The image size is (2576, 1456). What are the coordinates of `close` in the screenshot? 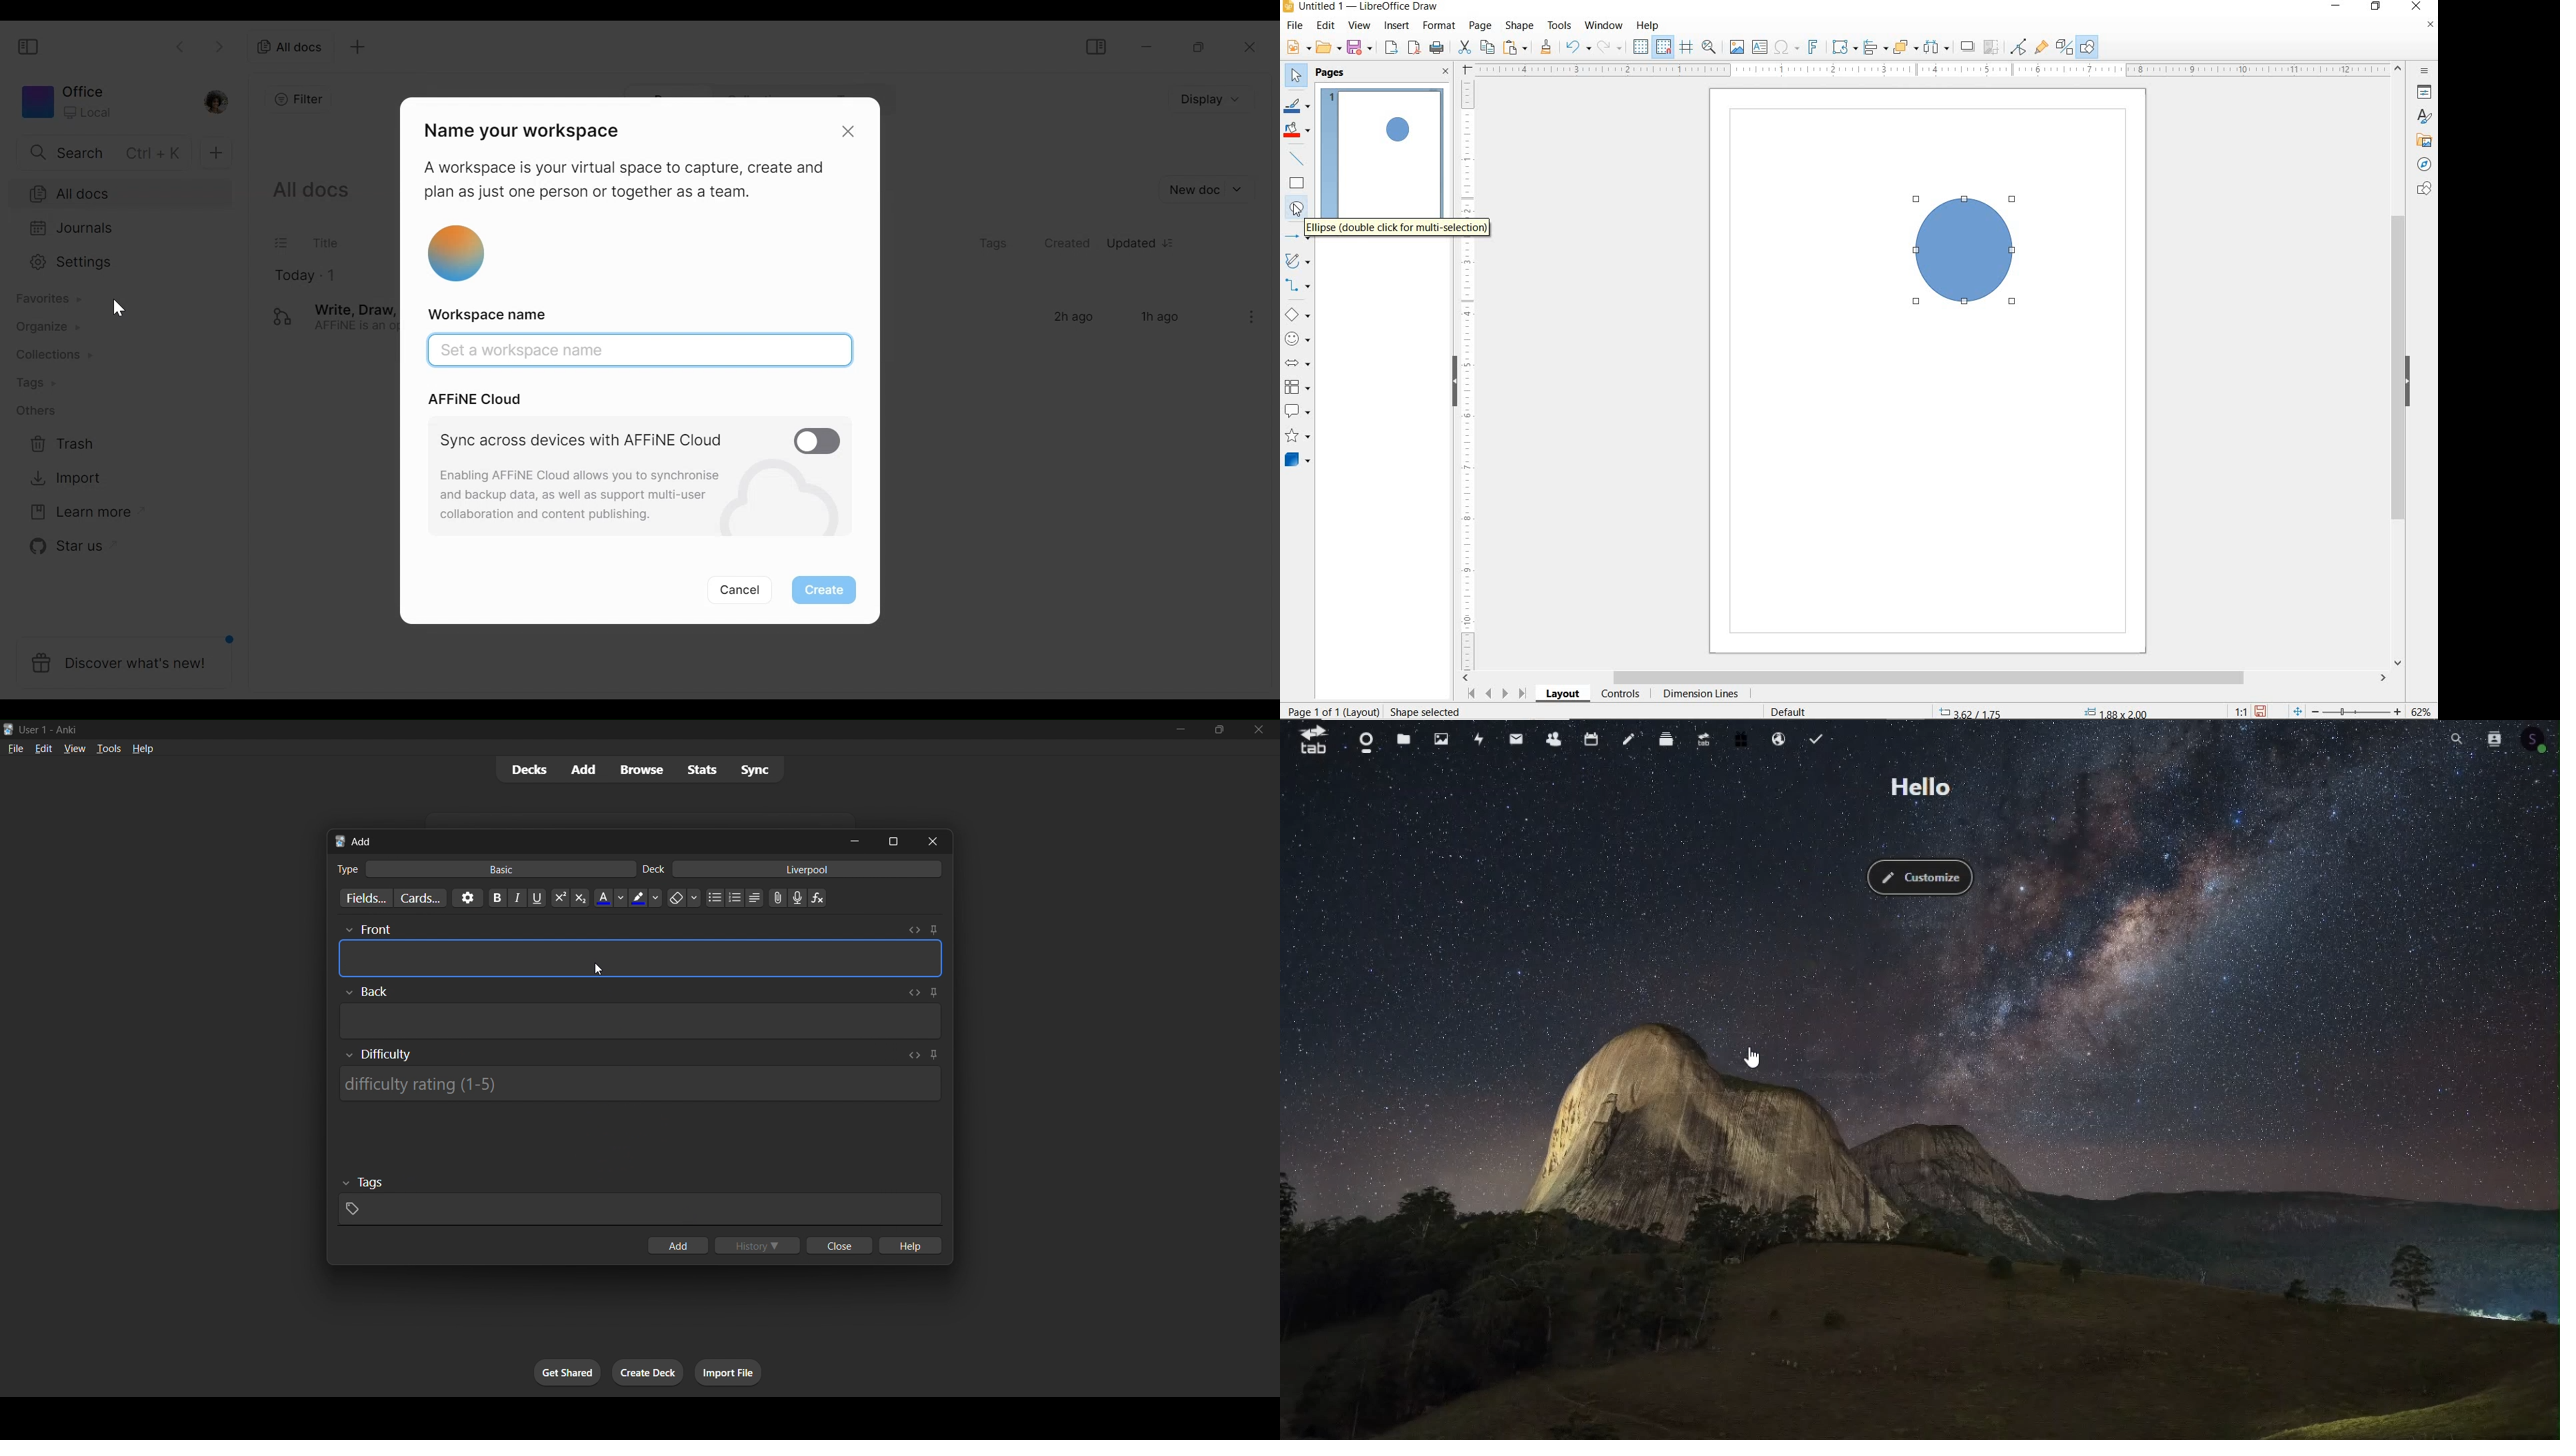 It's located at (933, 841).